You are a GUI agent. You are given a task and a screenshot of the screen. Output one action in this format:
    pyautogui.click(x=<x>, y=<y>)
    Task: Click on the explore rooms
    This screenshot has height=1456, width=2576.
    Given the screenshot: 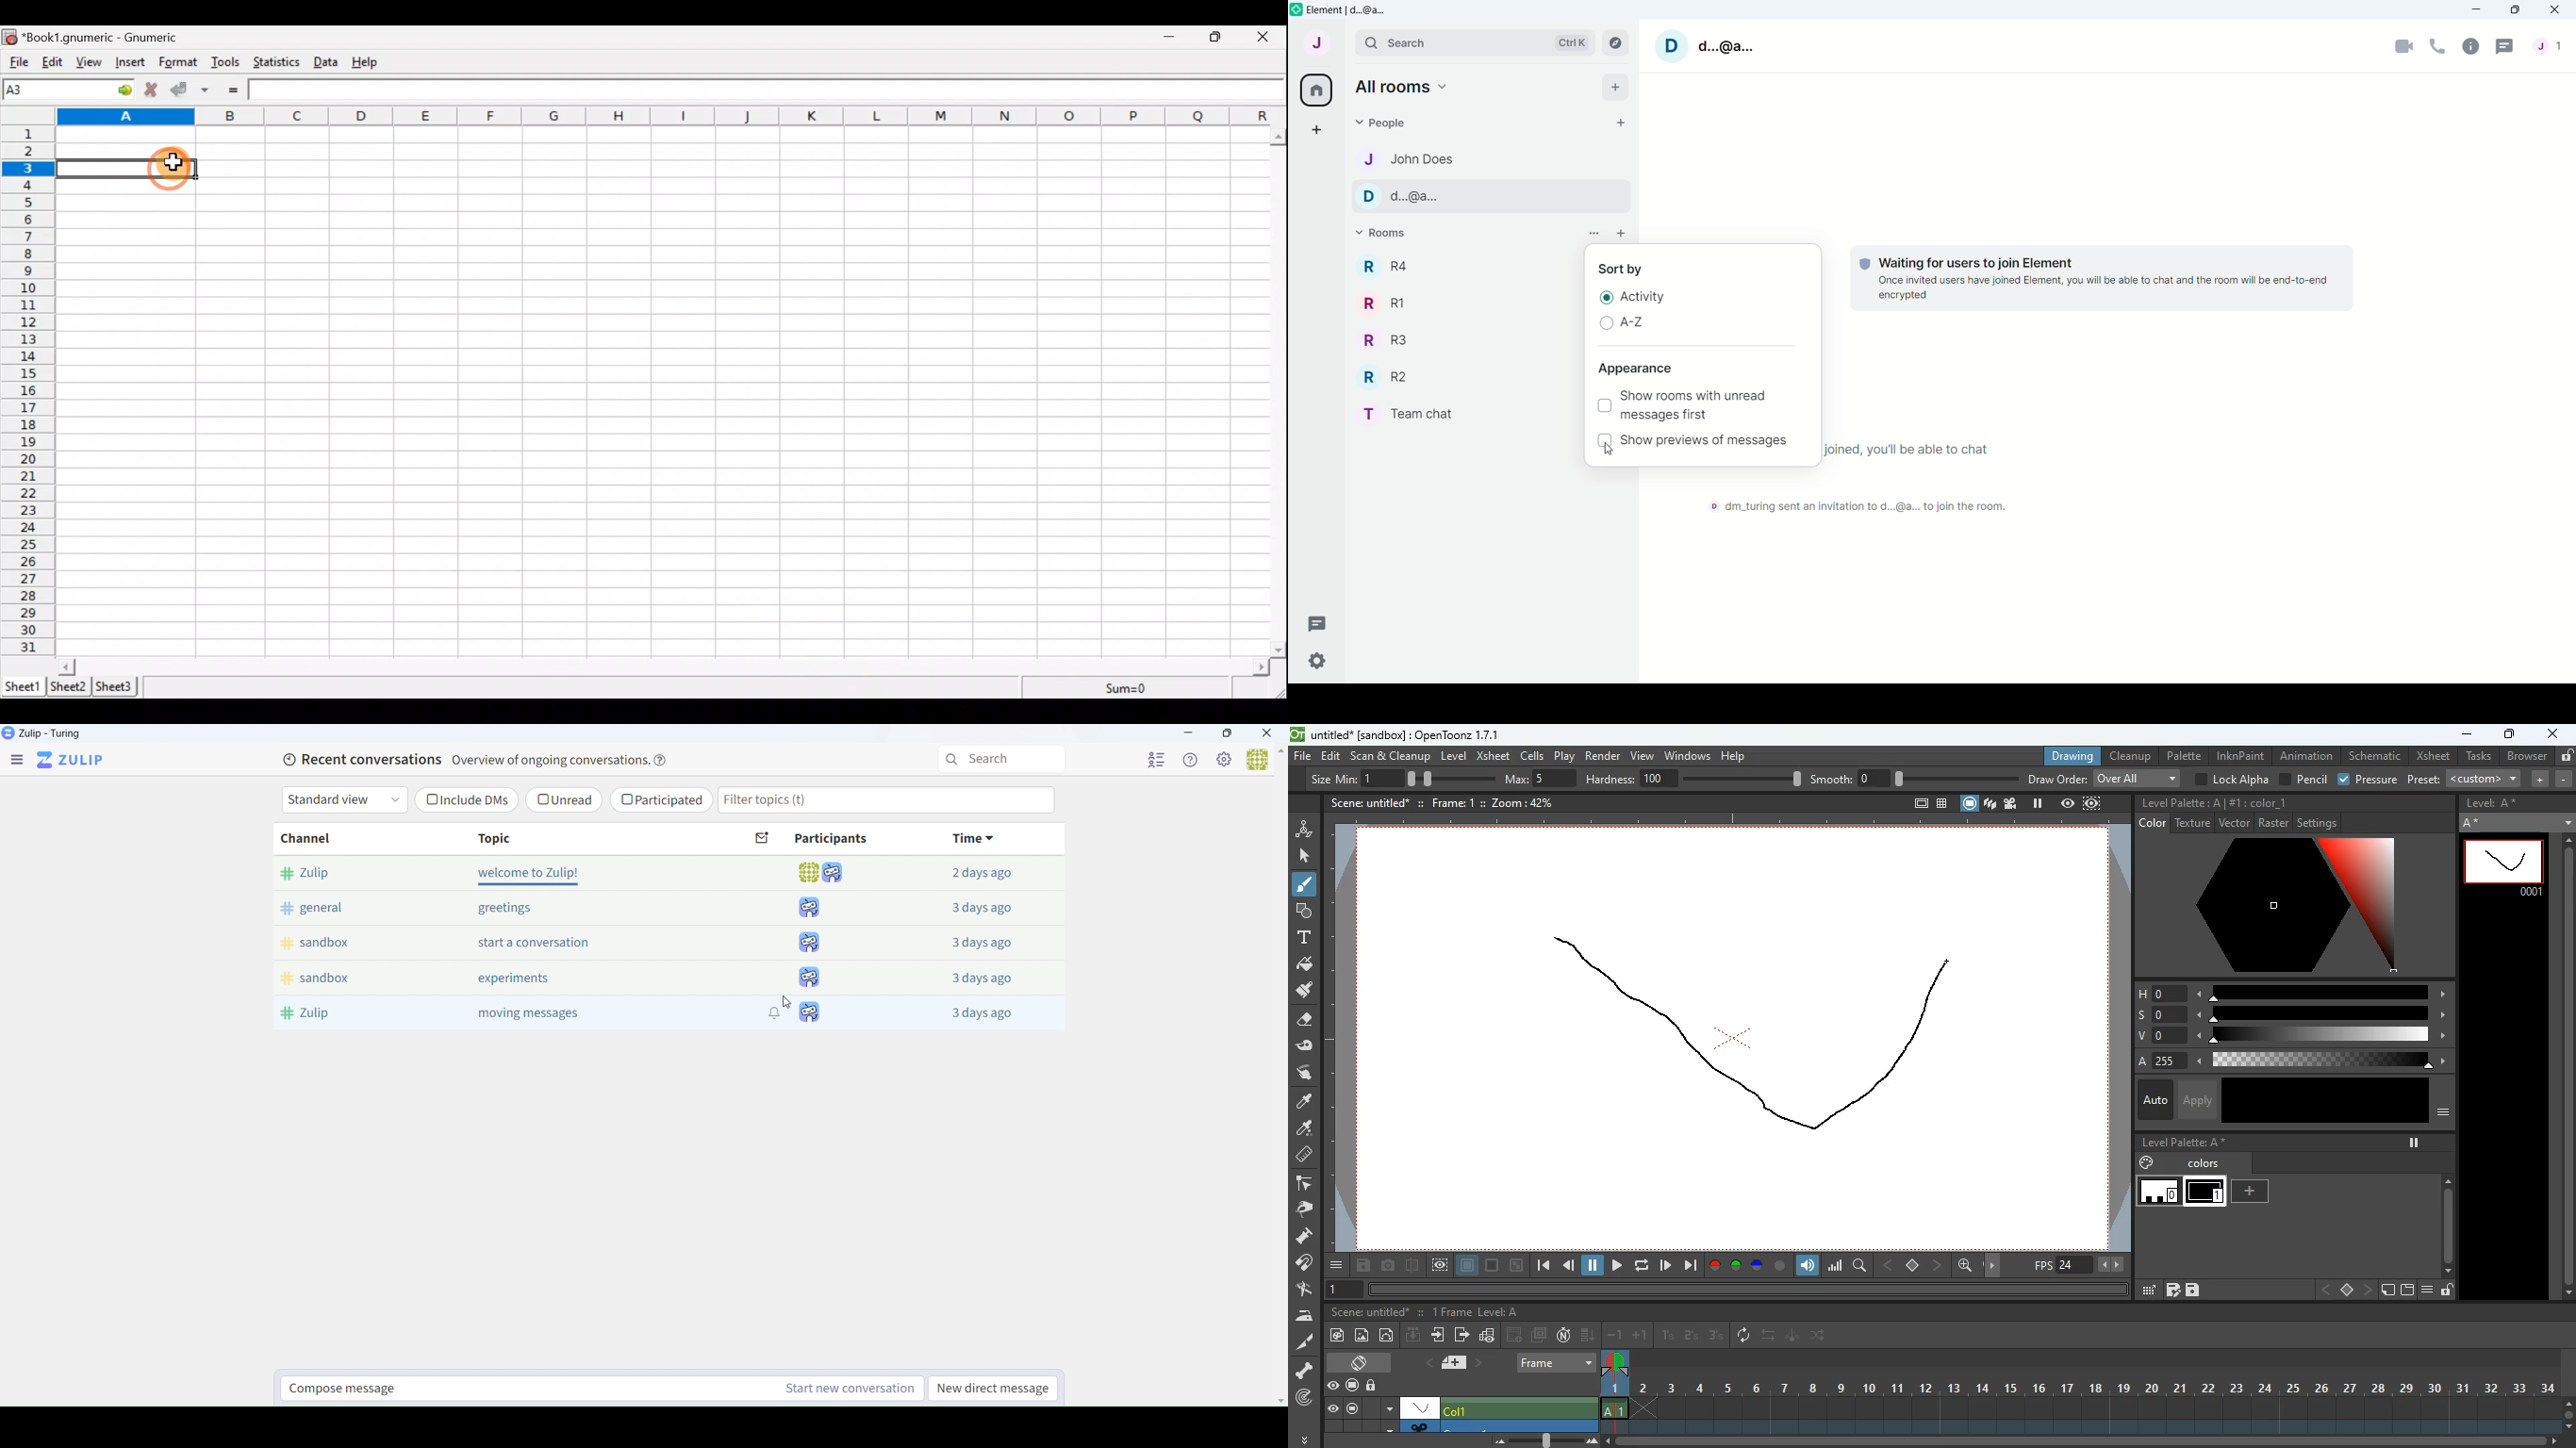 What is the action you would take?
    pyautogui.click(x=1615, y=43)
    